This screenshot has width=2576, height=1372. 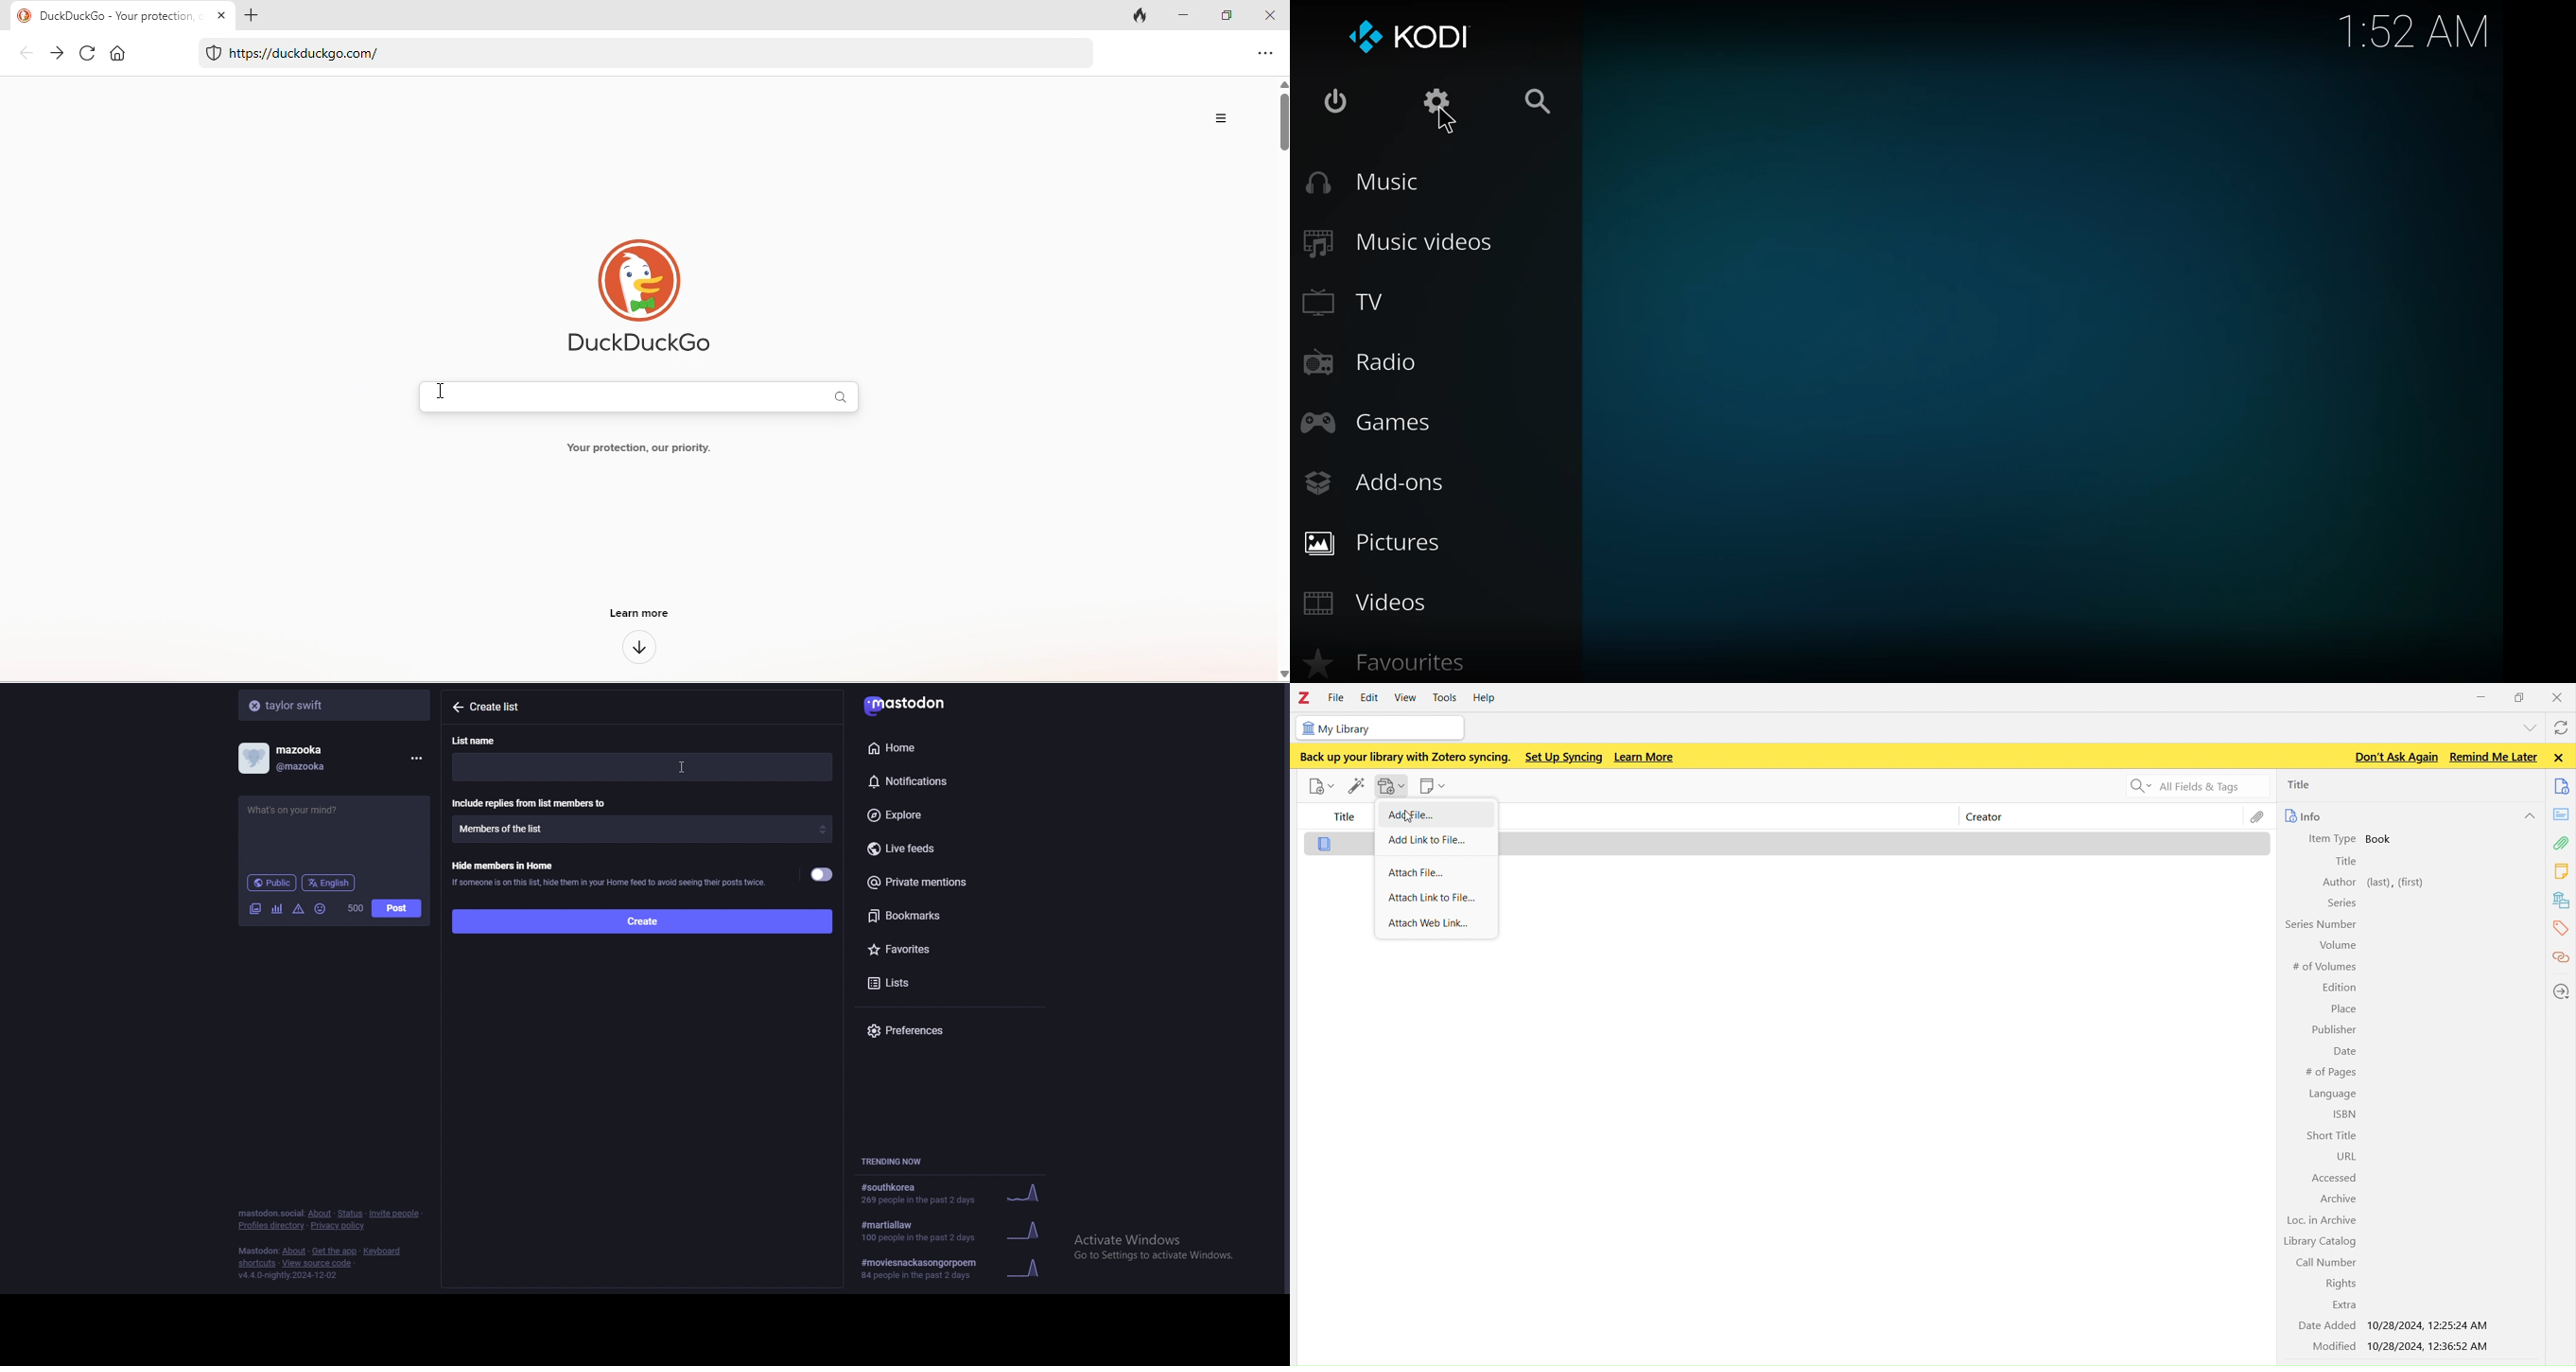 I want to click on settings, so click(x=1440, y=103).